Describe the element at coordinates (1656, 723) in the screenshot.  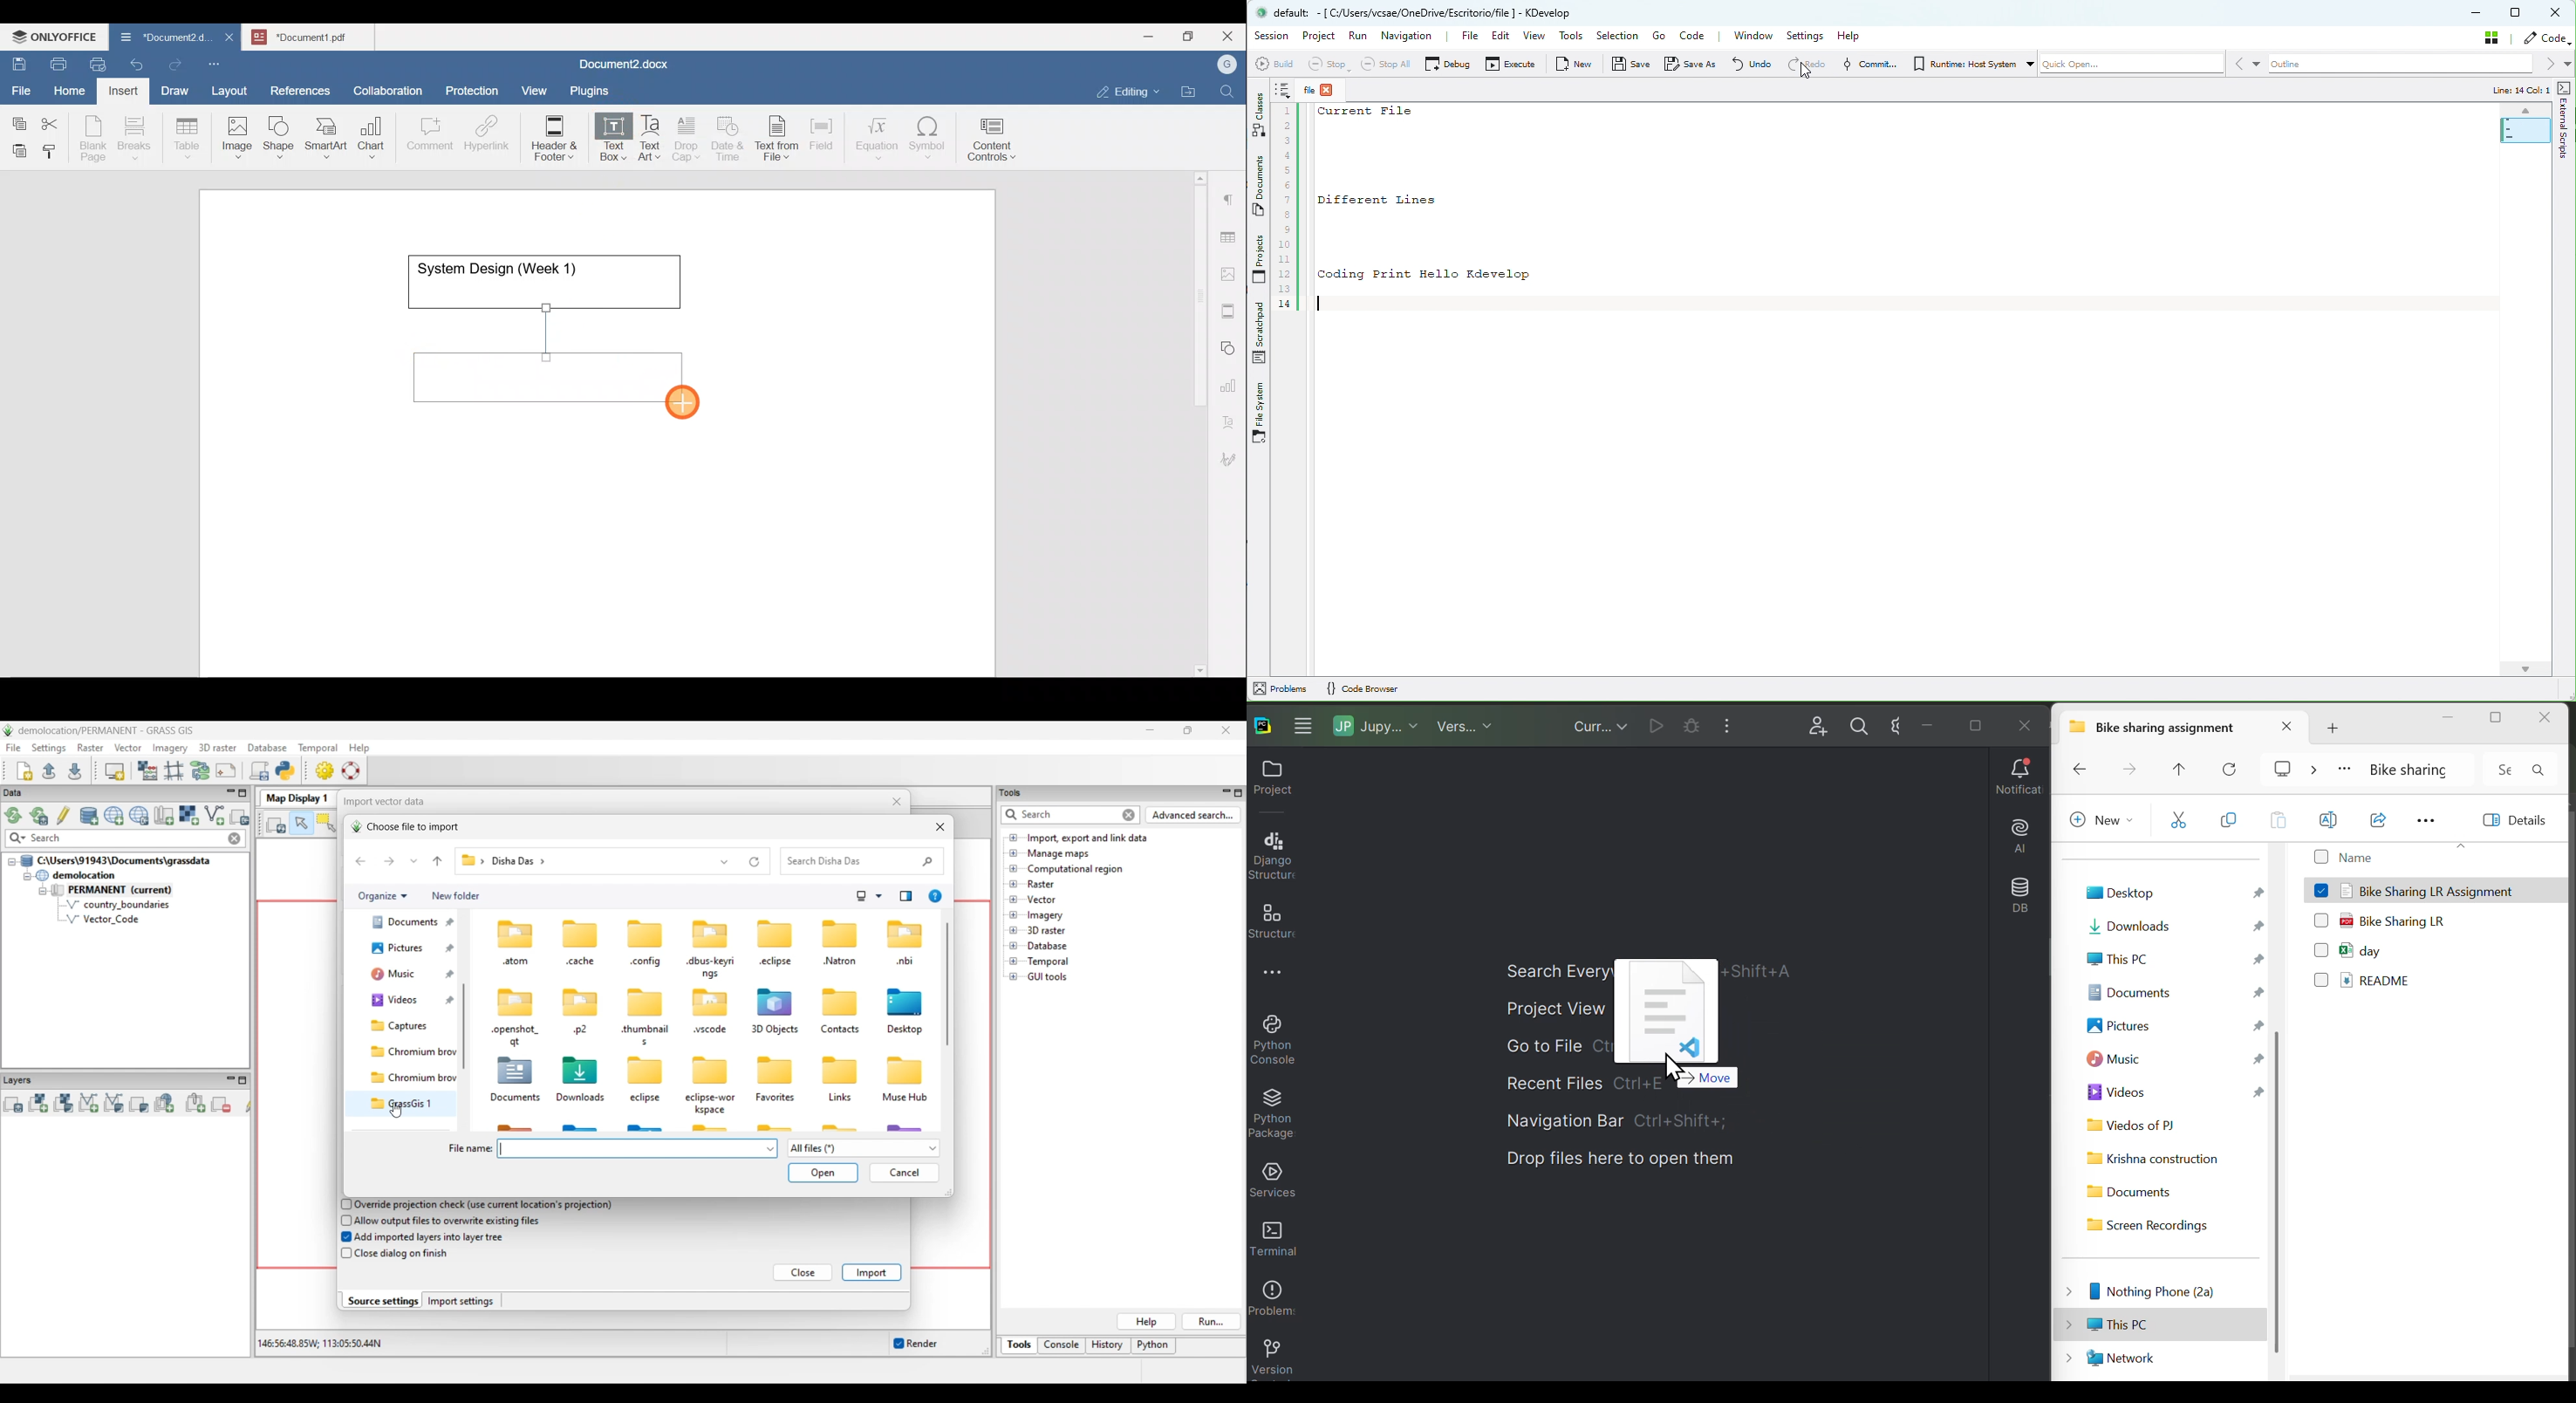
I see `Run current file` at that location.